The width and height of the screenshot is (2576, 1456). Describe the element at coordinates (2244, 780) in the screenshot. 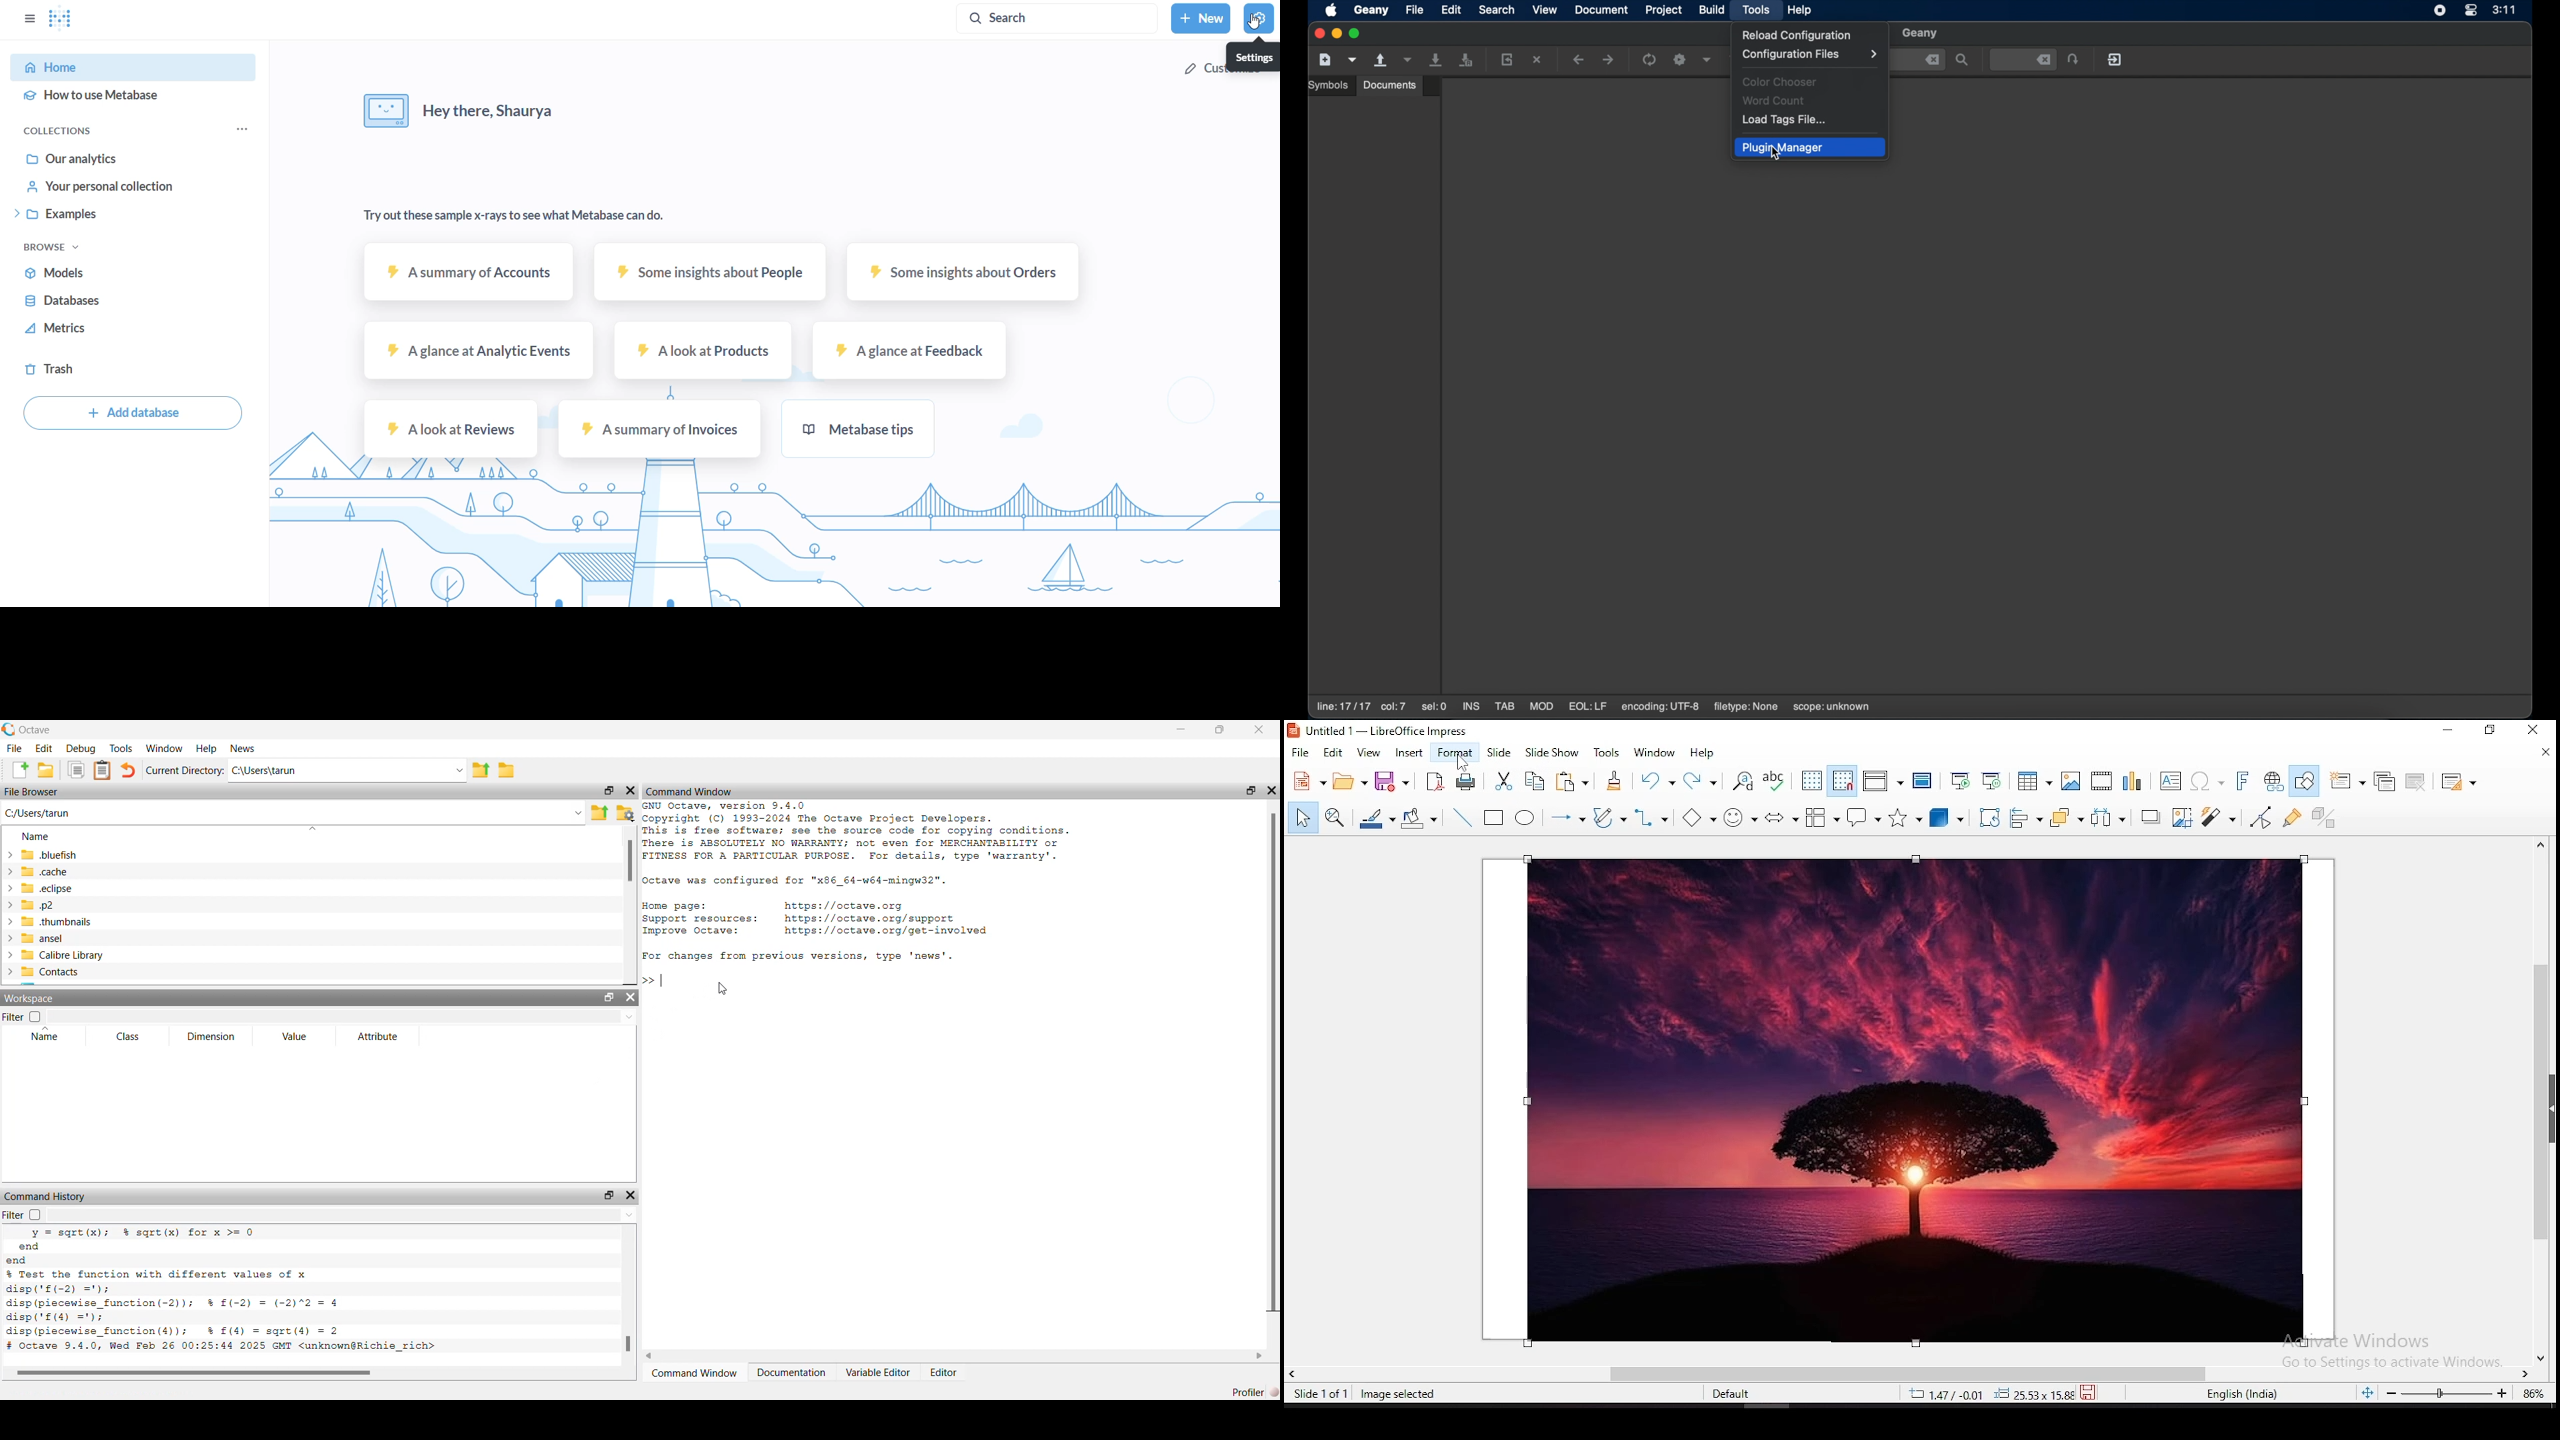

I see `insert fontwork text` at that location.